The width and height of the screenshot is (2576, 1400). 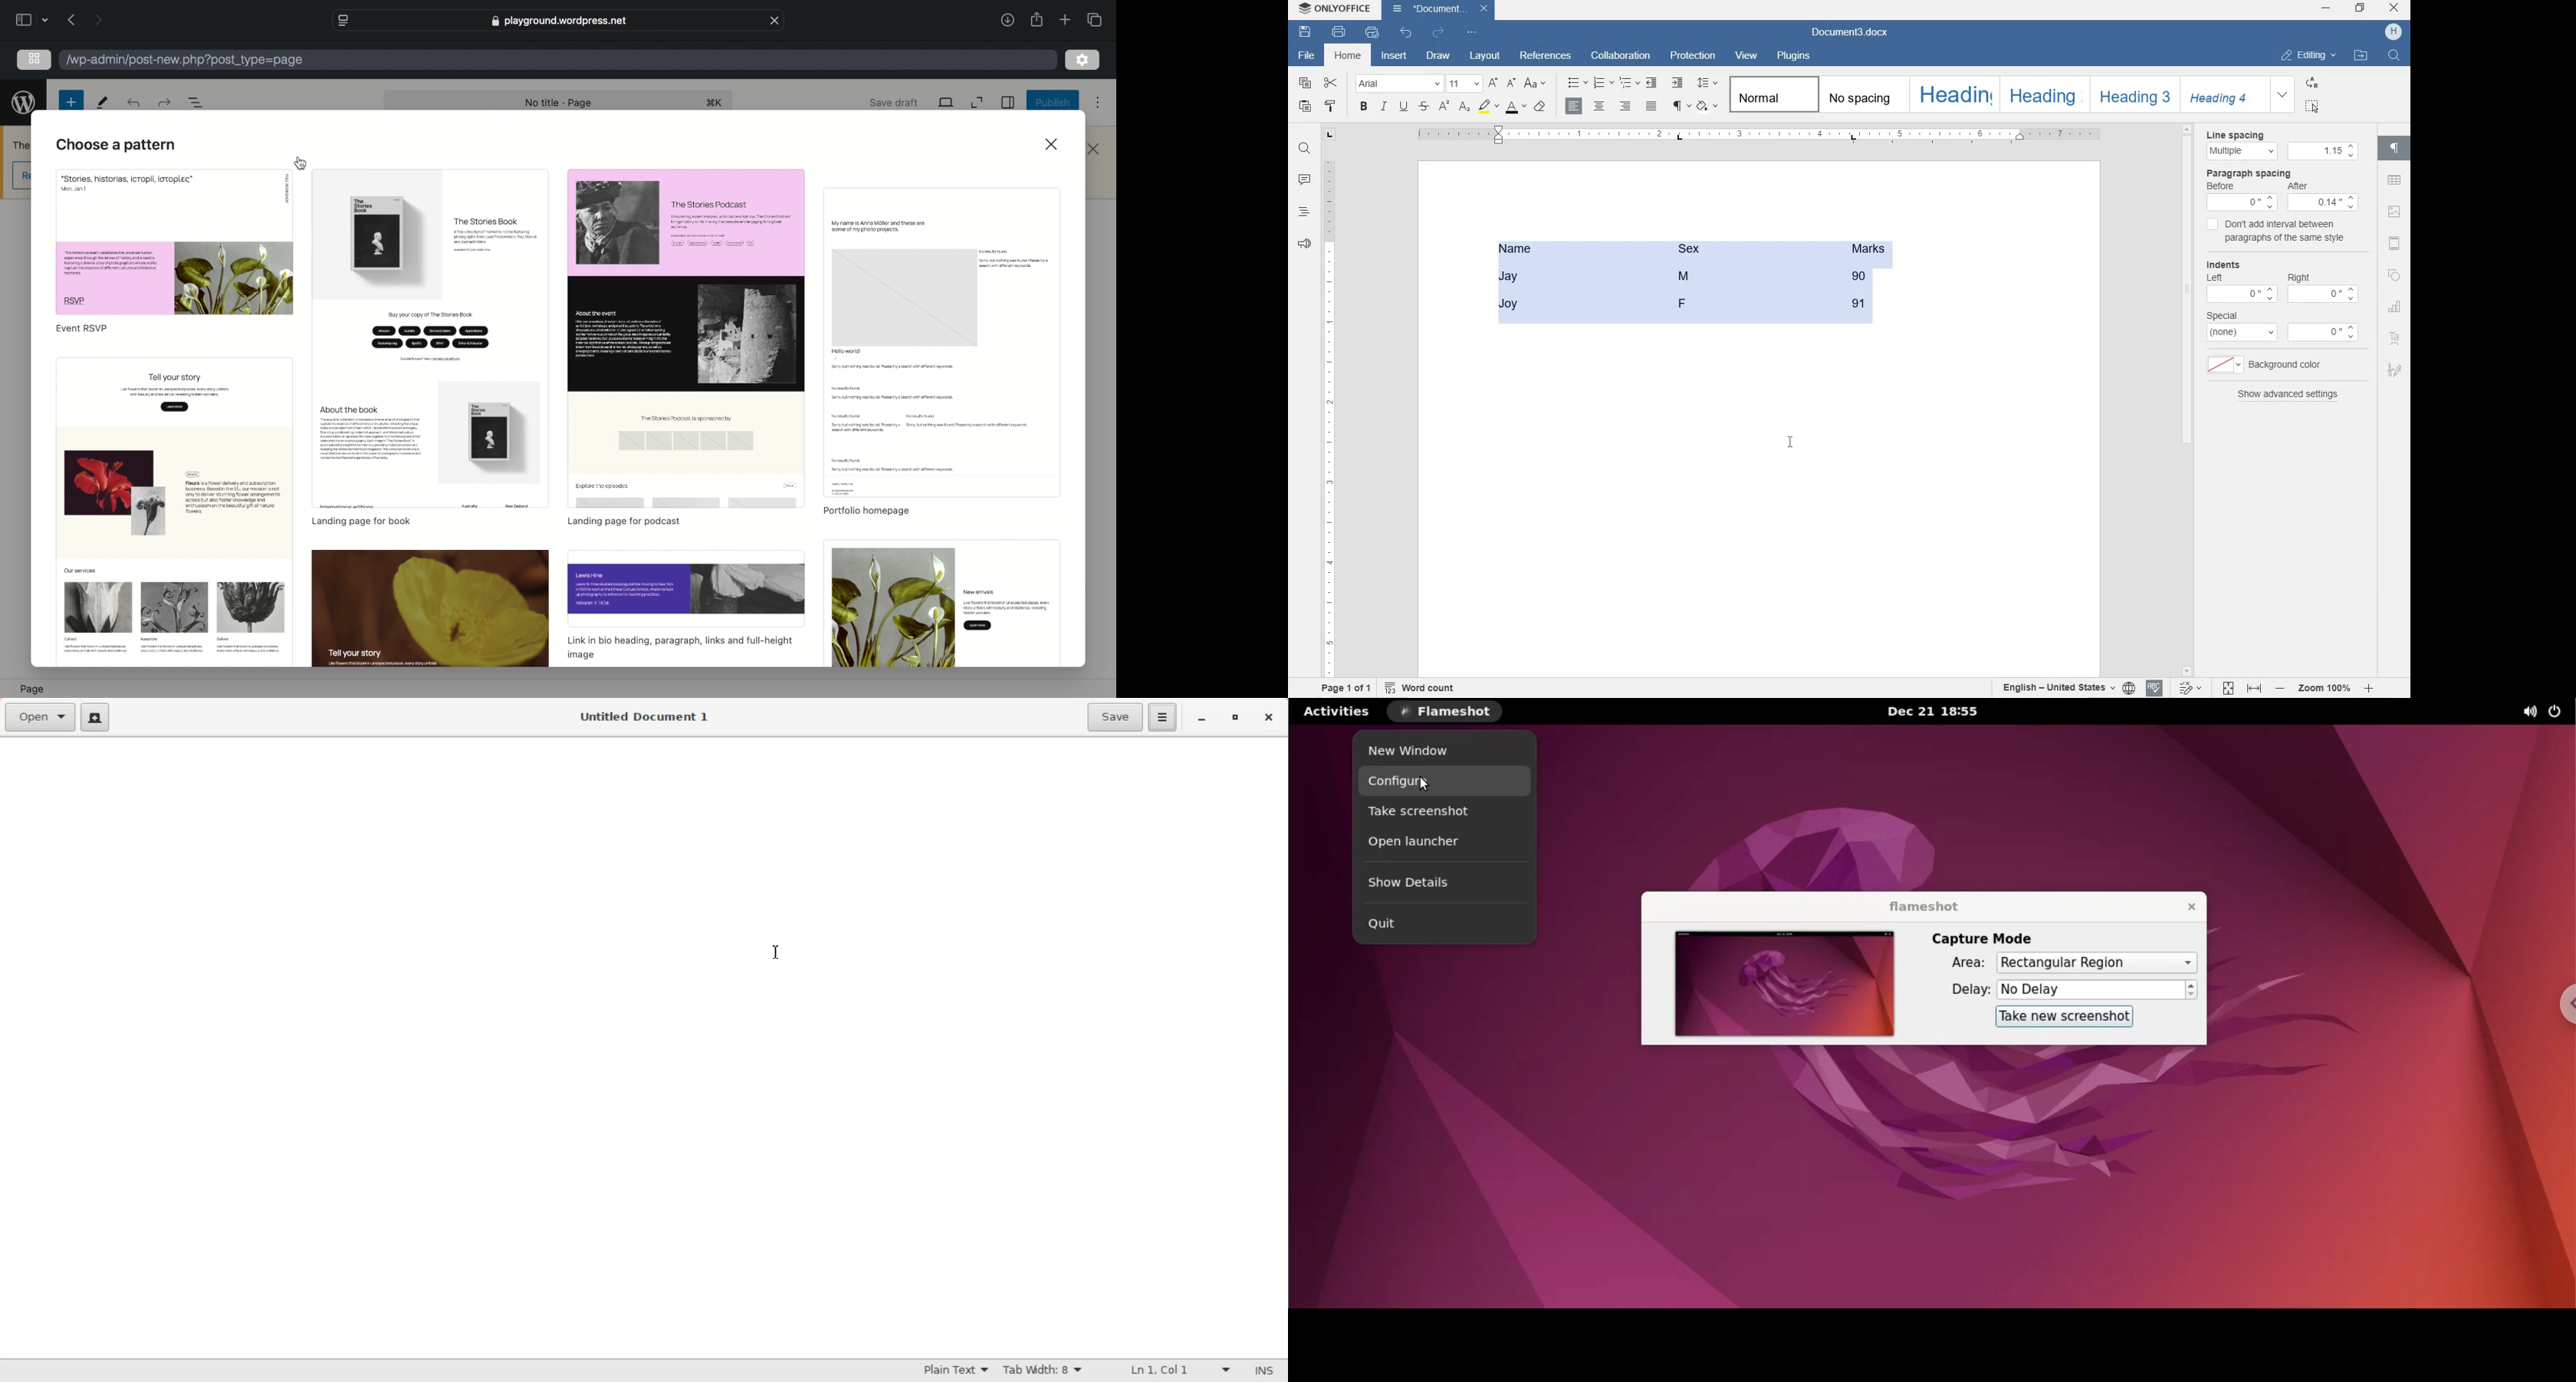 What do you see at coordinates (775, 954) in the screenshot?
I see `Cursor` at bounding box center [775, 954].